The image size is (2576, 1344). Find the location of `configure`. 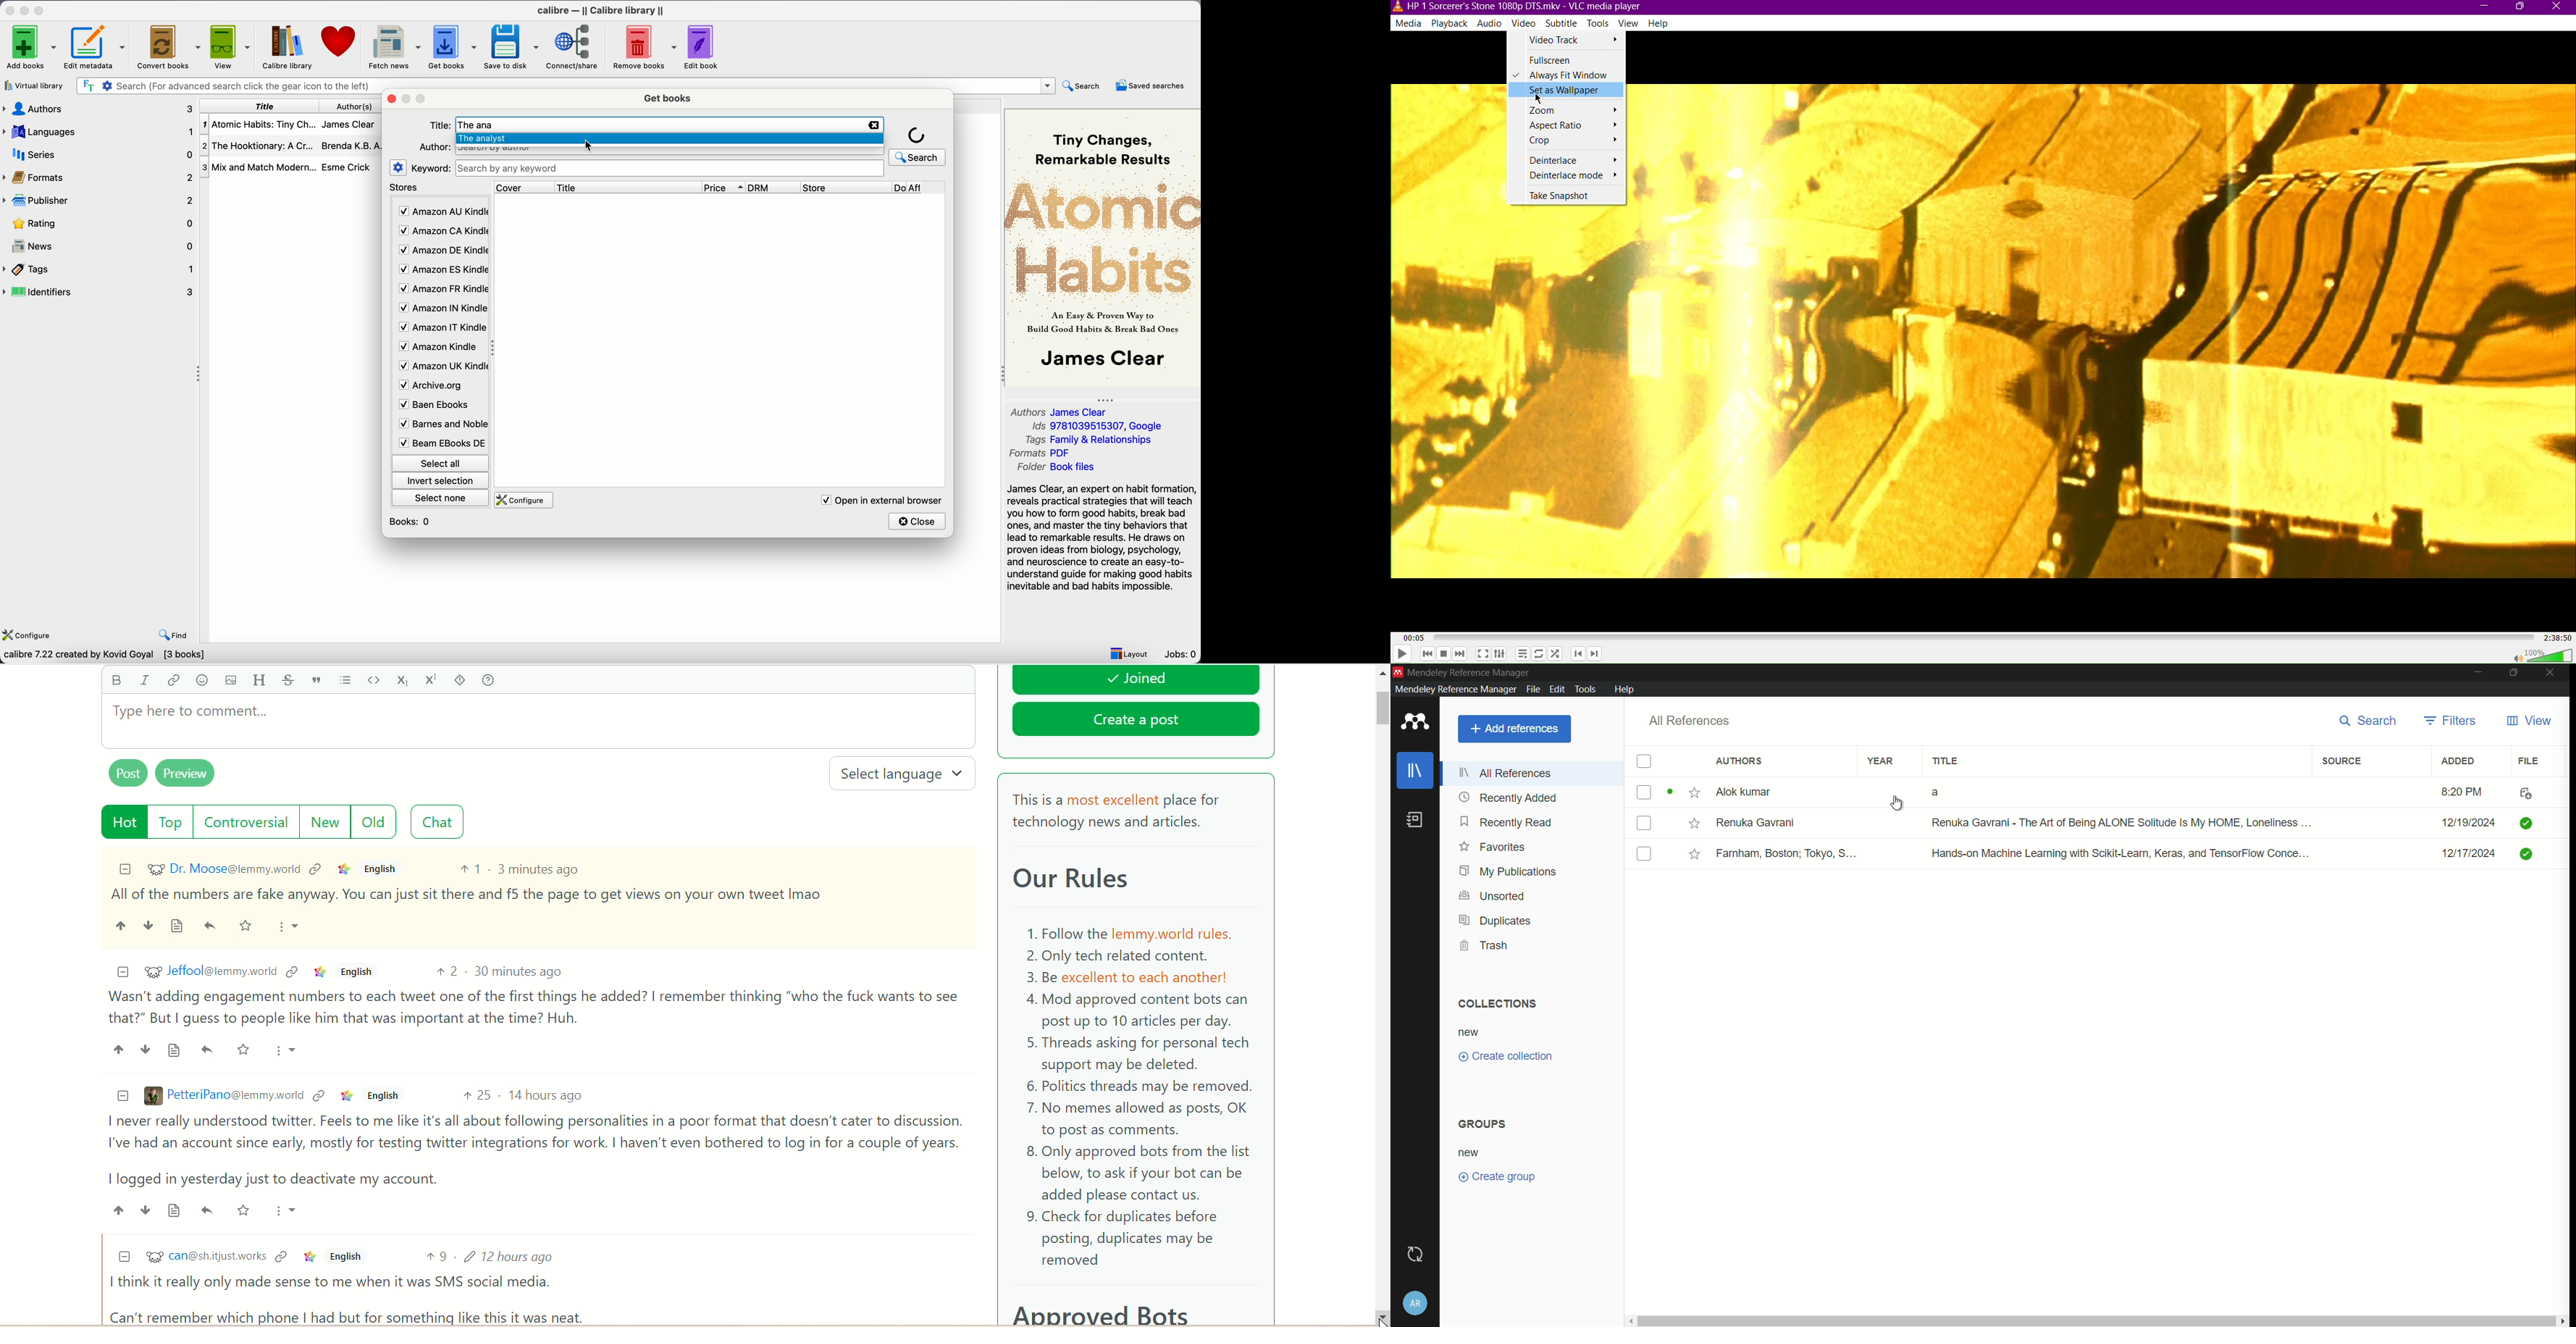

configure is located at coordinates (525, 500).